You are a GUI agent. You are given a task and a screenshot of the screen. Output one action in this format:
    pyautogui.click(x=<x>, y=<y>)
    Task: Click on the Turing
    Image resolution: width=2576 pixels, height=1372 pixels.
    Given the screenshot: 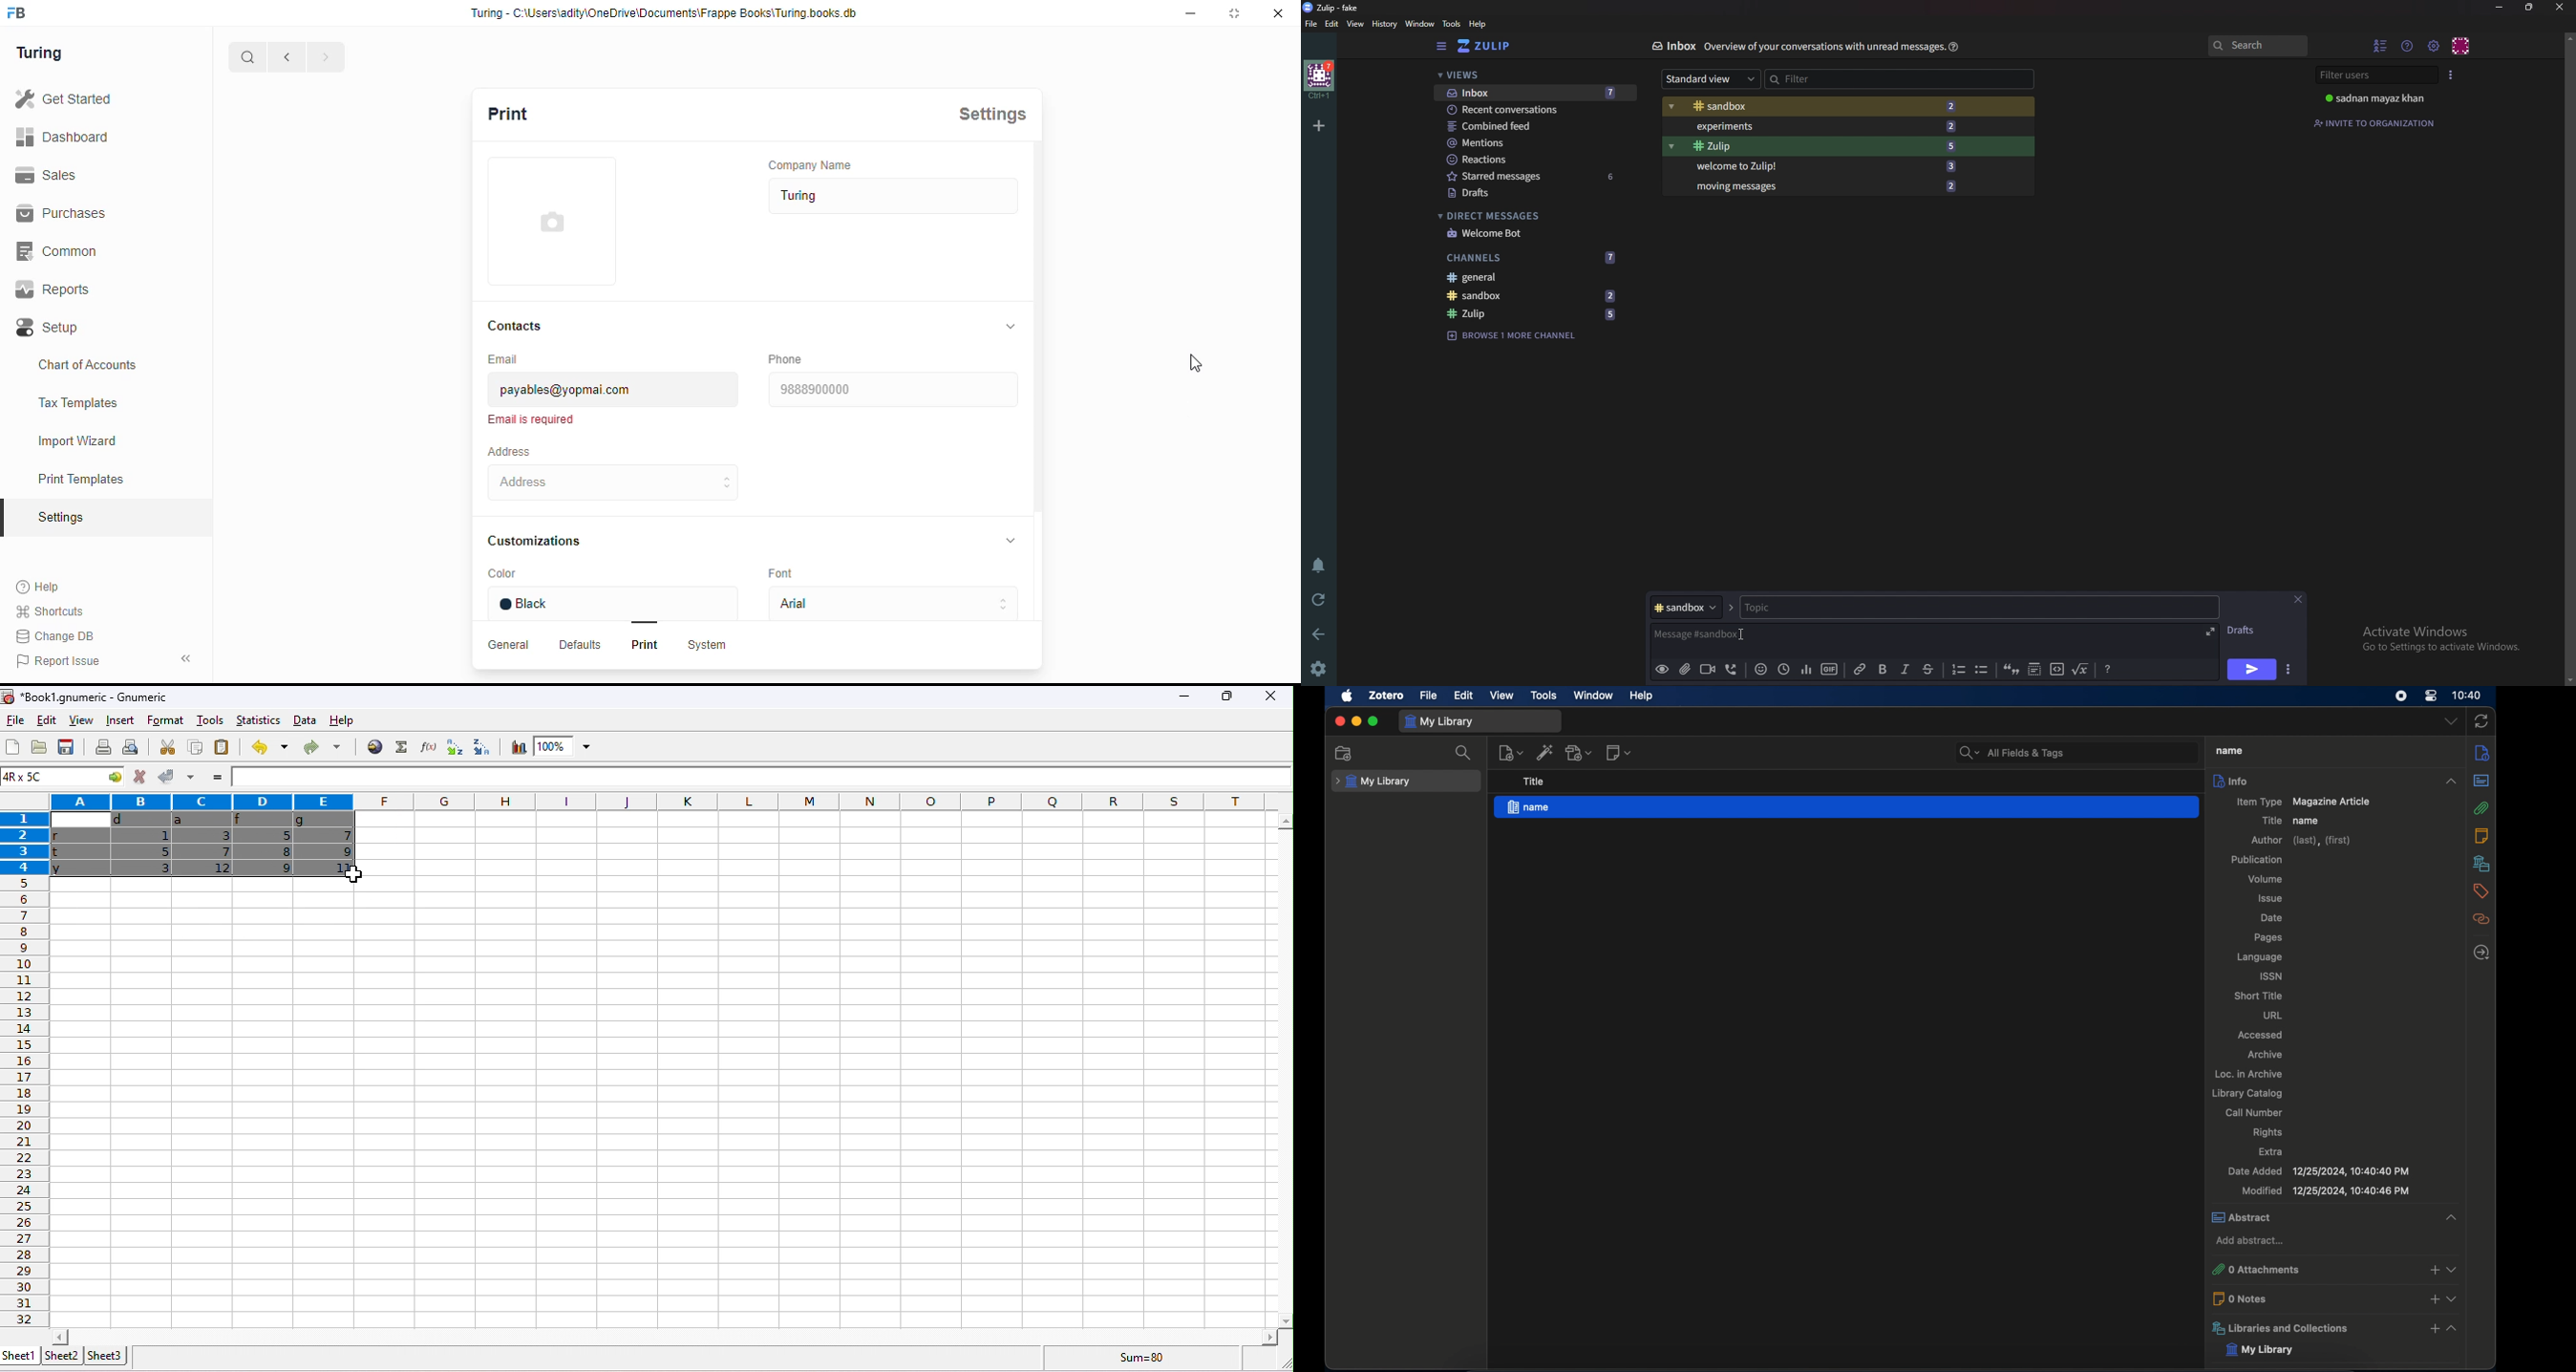 What is the action you would take?
    pyautogui.click(x=889, y=197)
    